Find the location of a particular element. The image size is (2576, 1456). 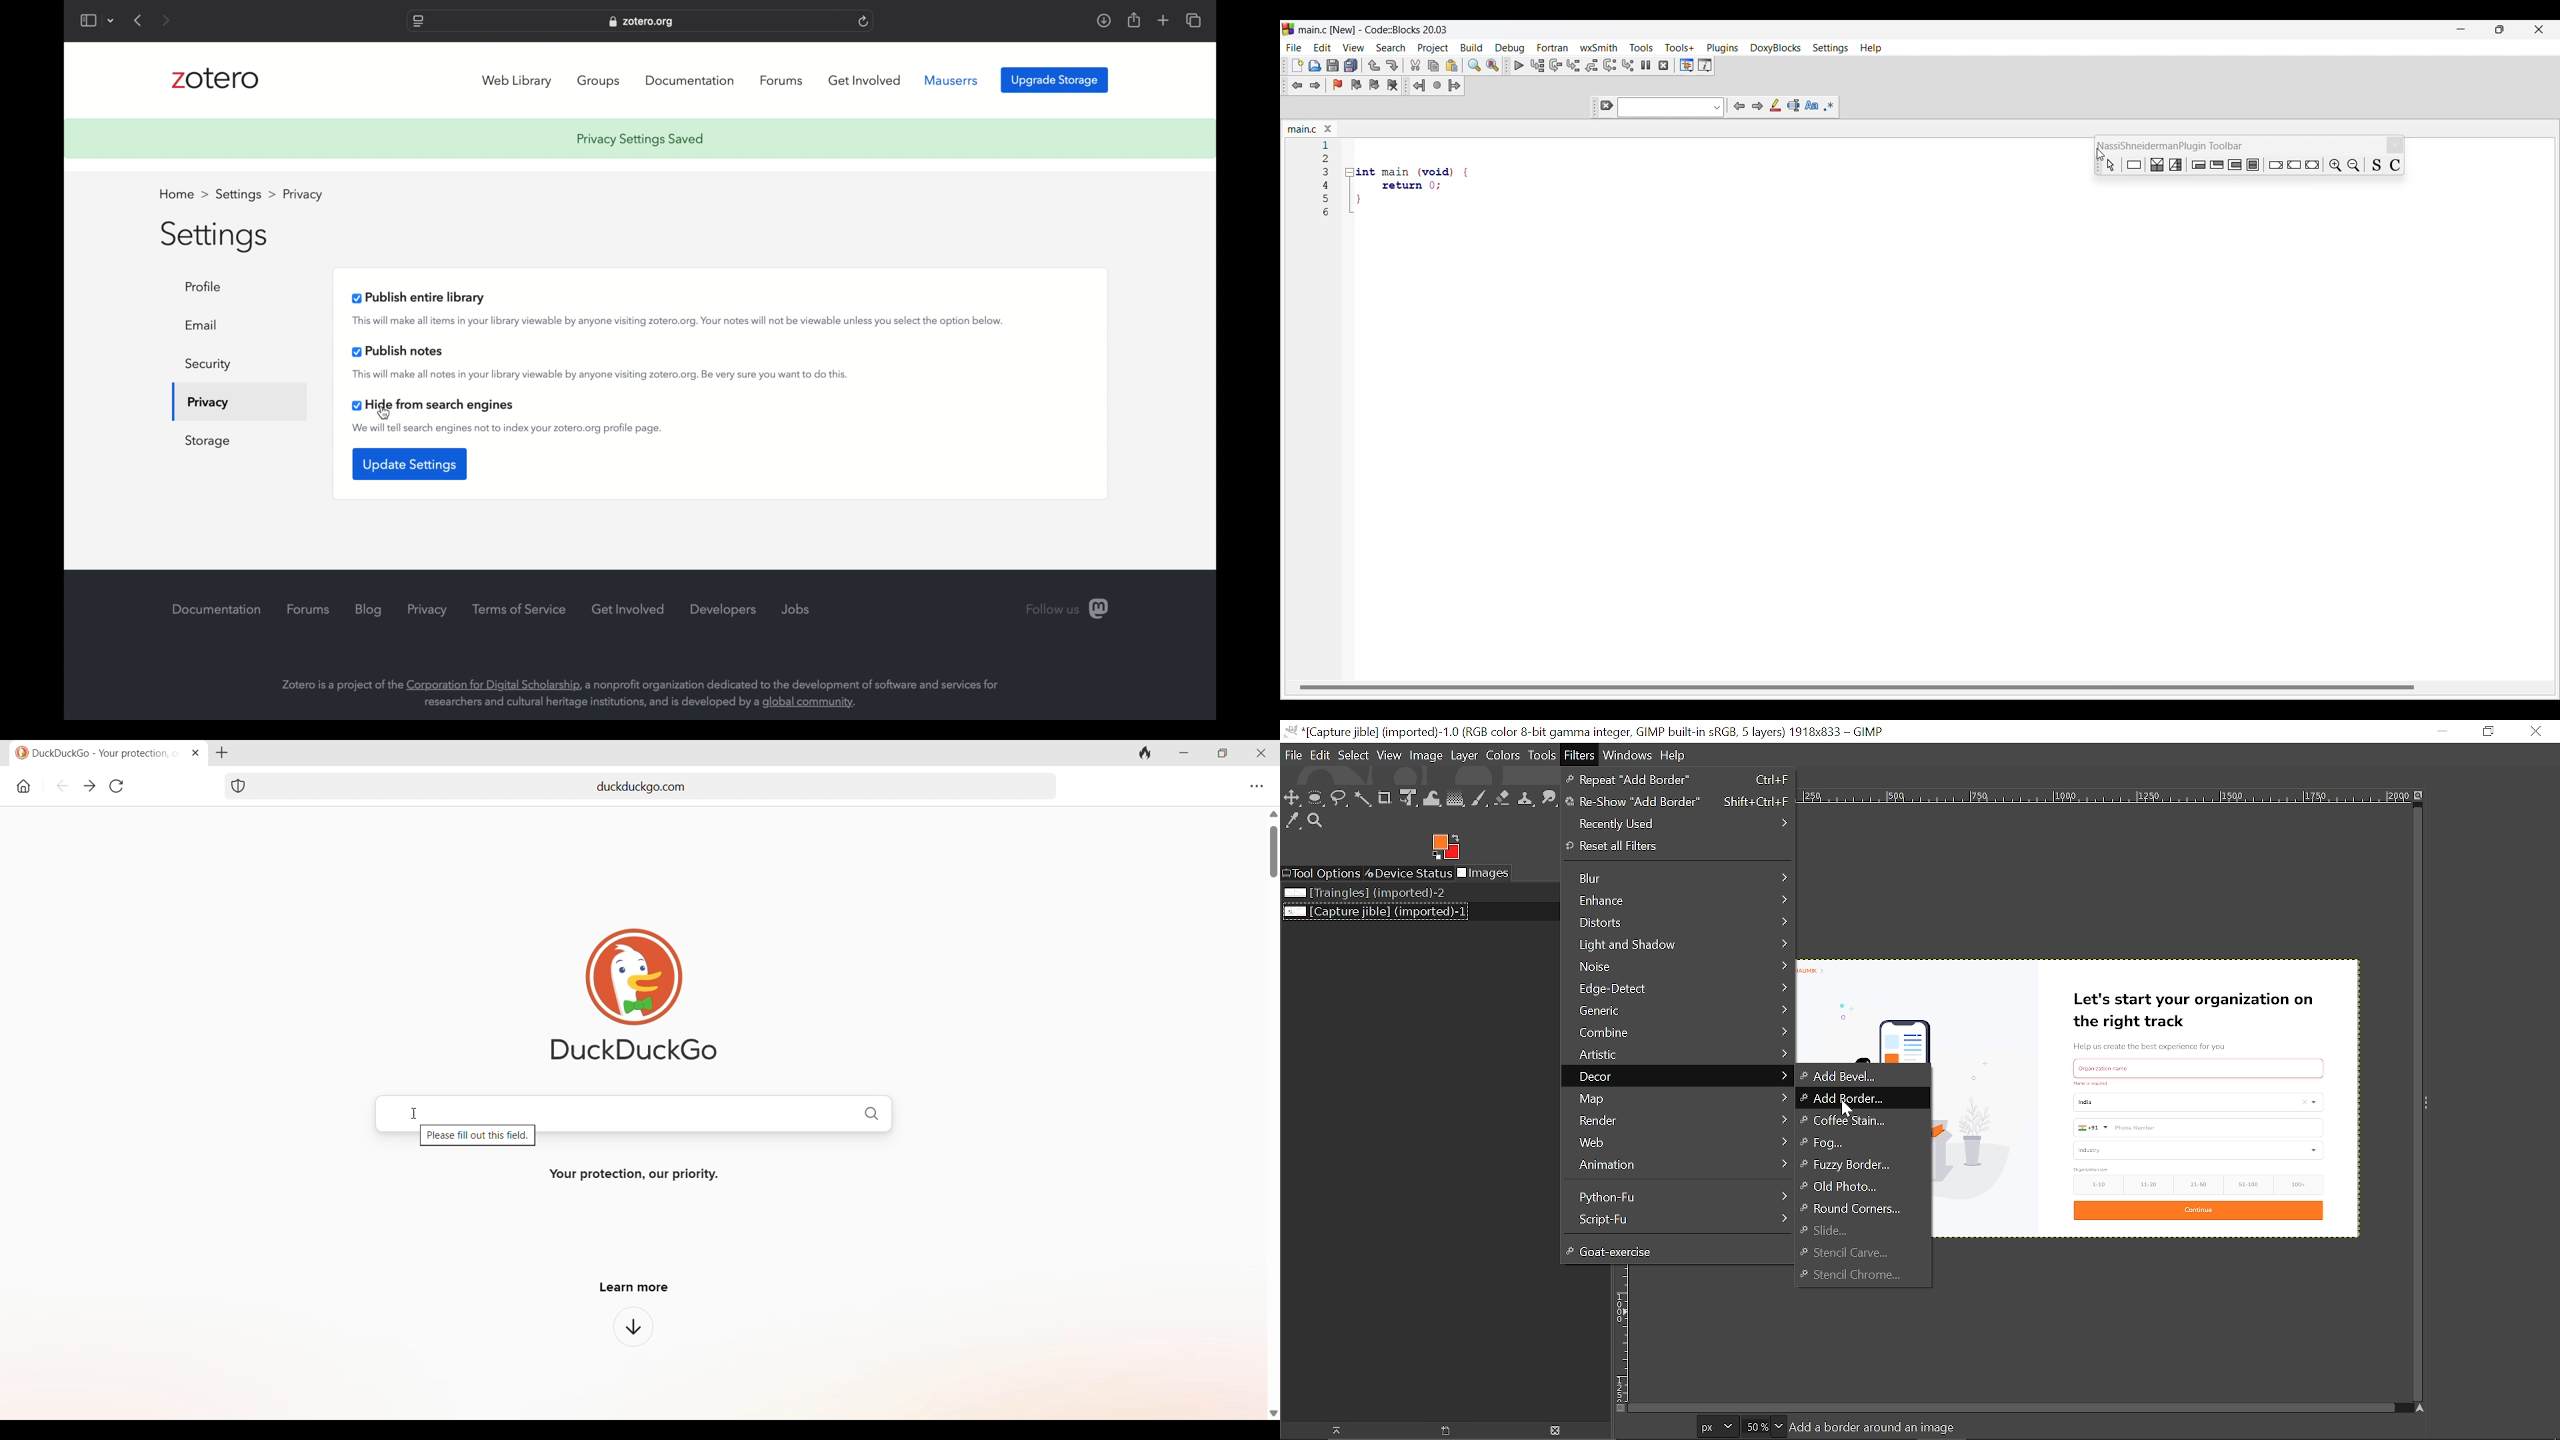

Current image units is located at coordinates (1718, 1427).